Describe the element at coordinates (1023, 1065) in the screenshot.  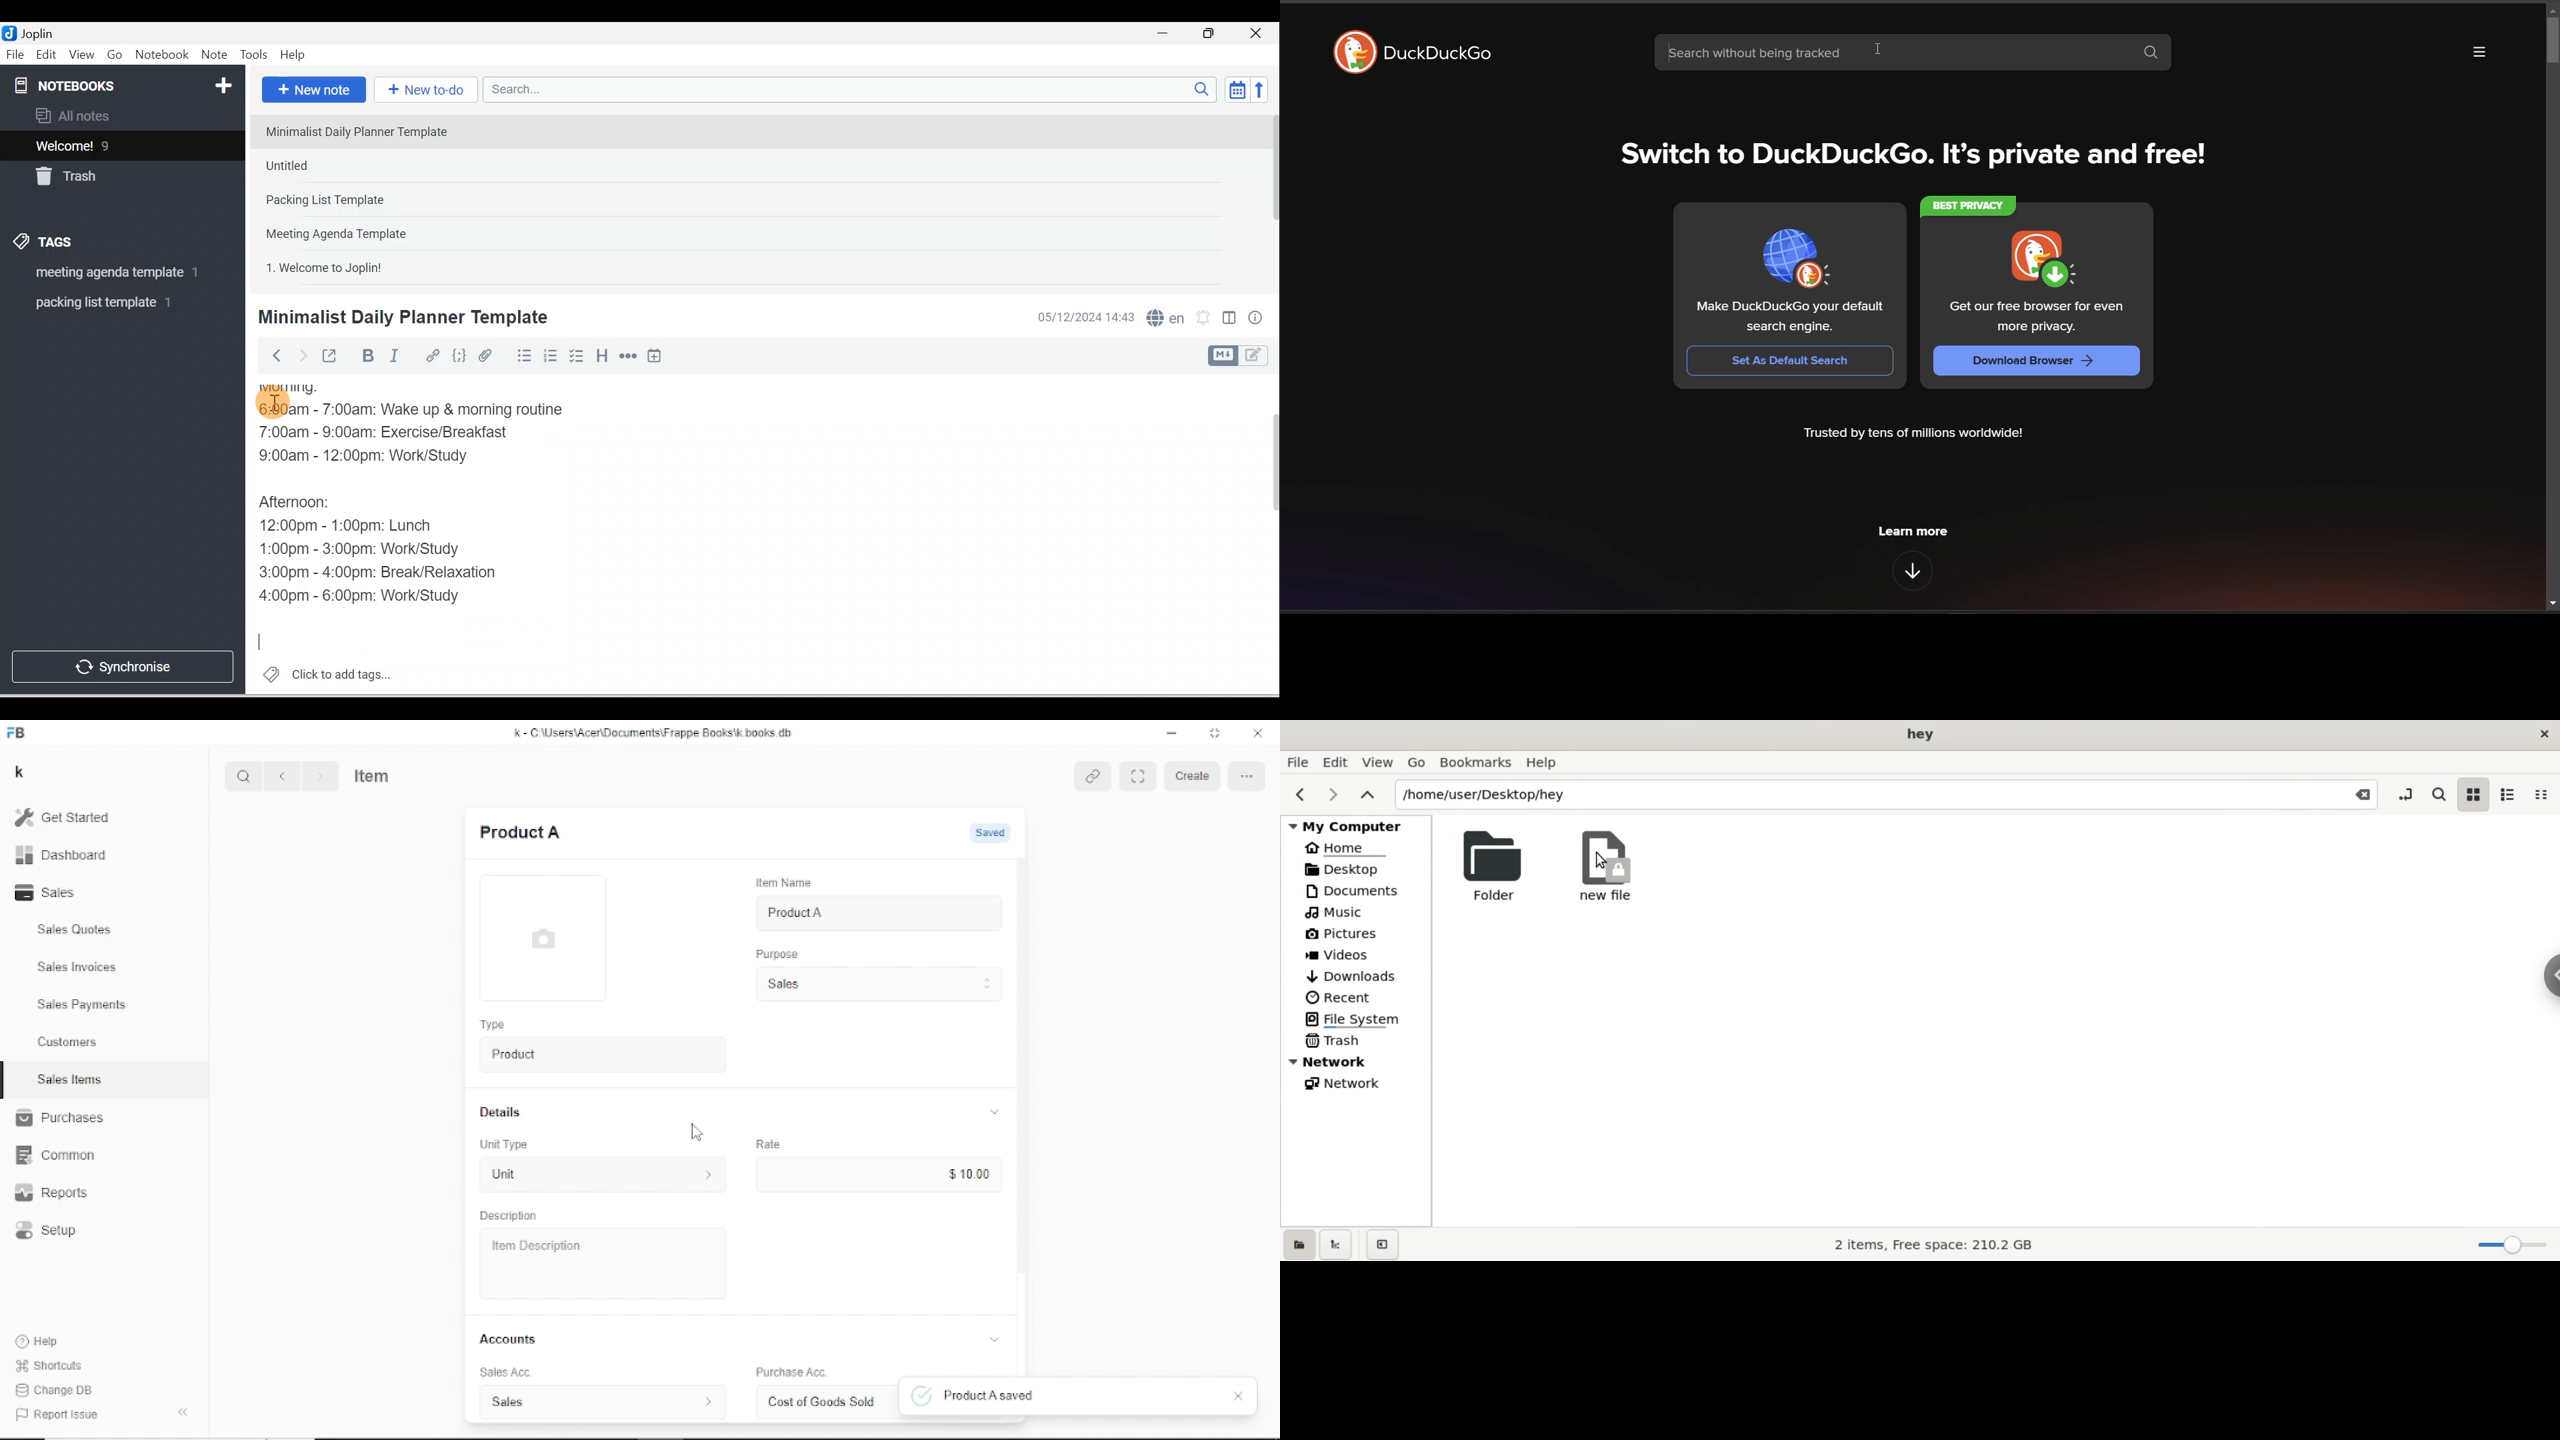
I see `Vertical scrollbar` at that location.